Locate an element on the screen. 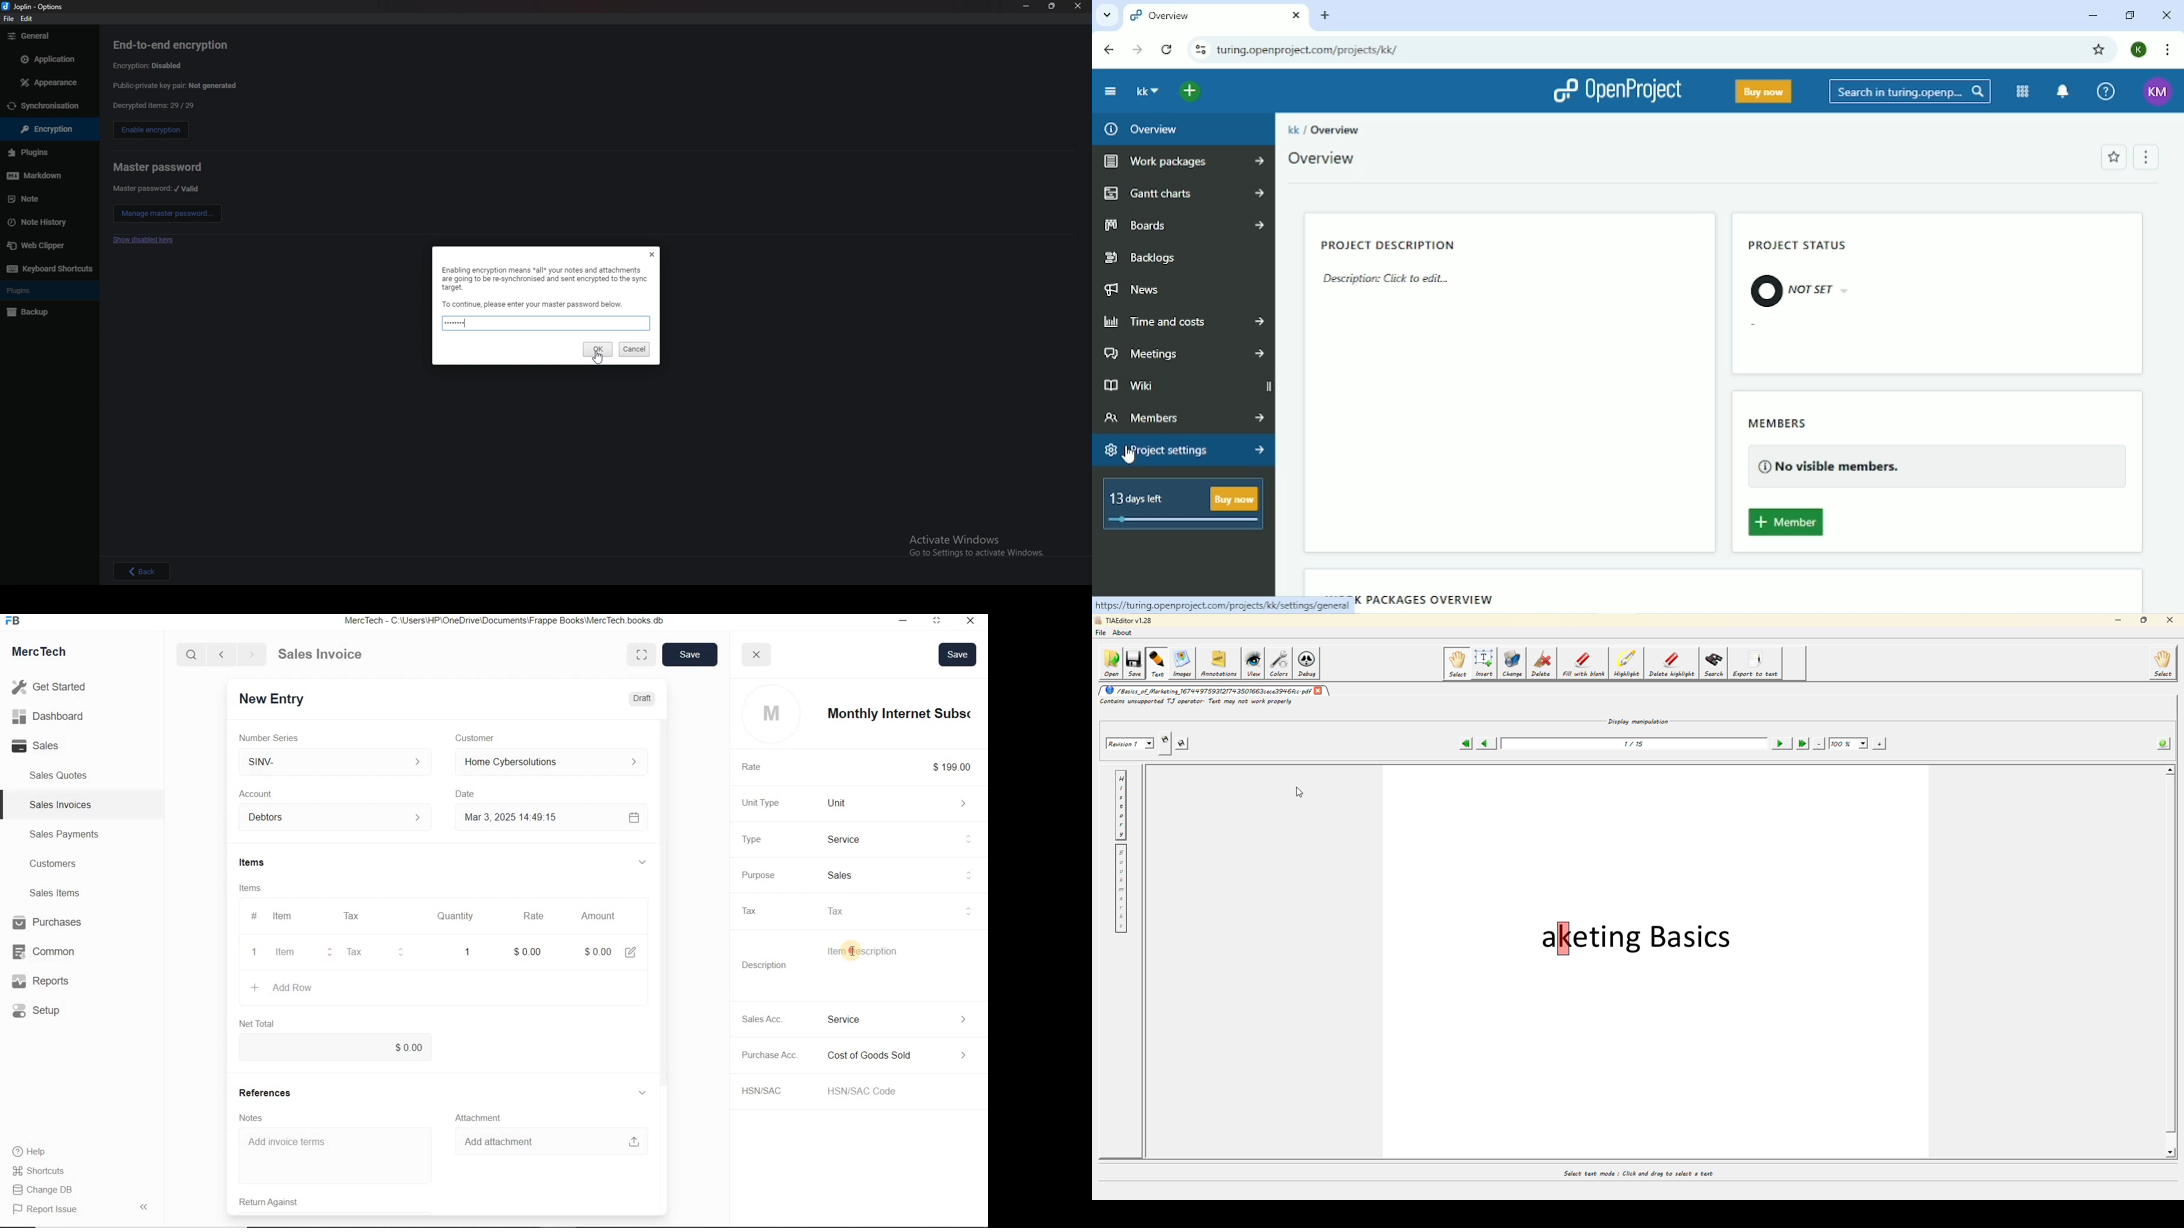  Calendar is located at coordinates (631, 817).